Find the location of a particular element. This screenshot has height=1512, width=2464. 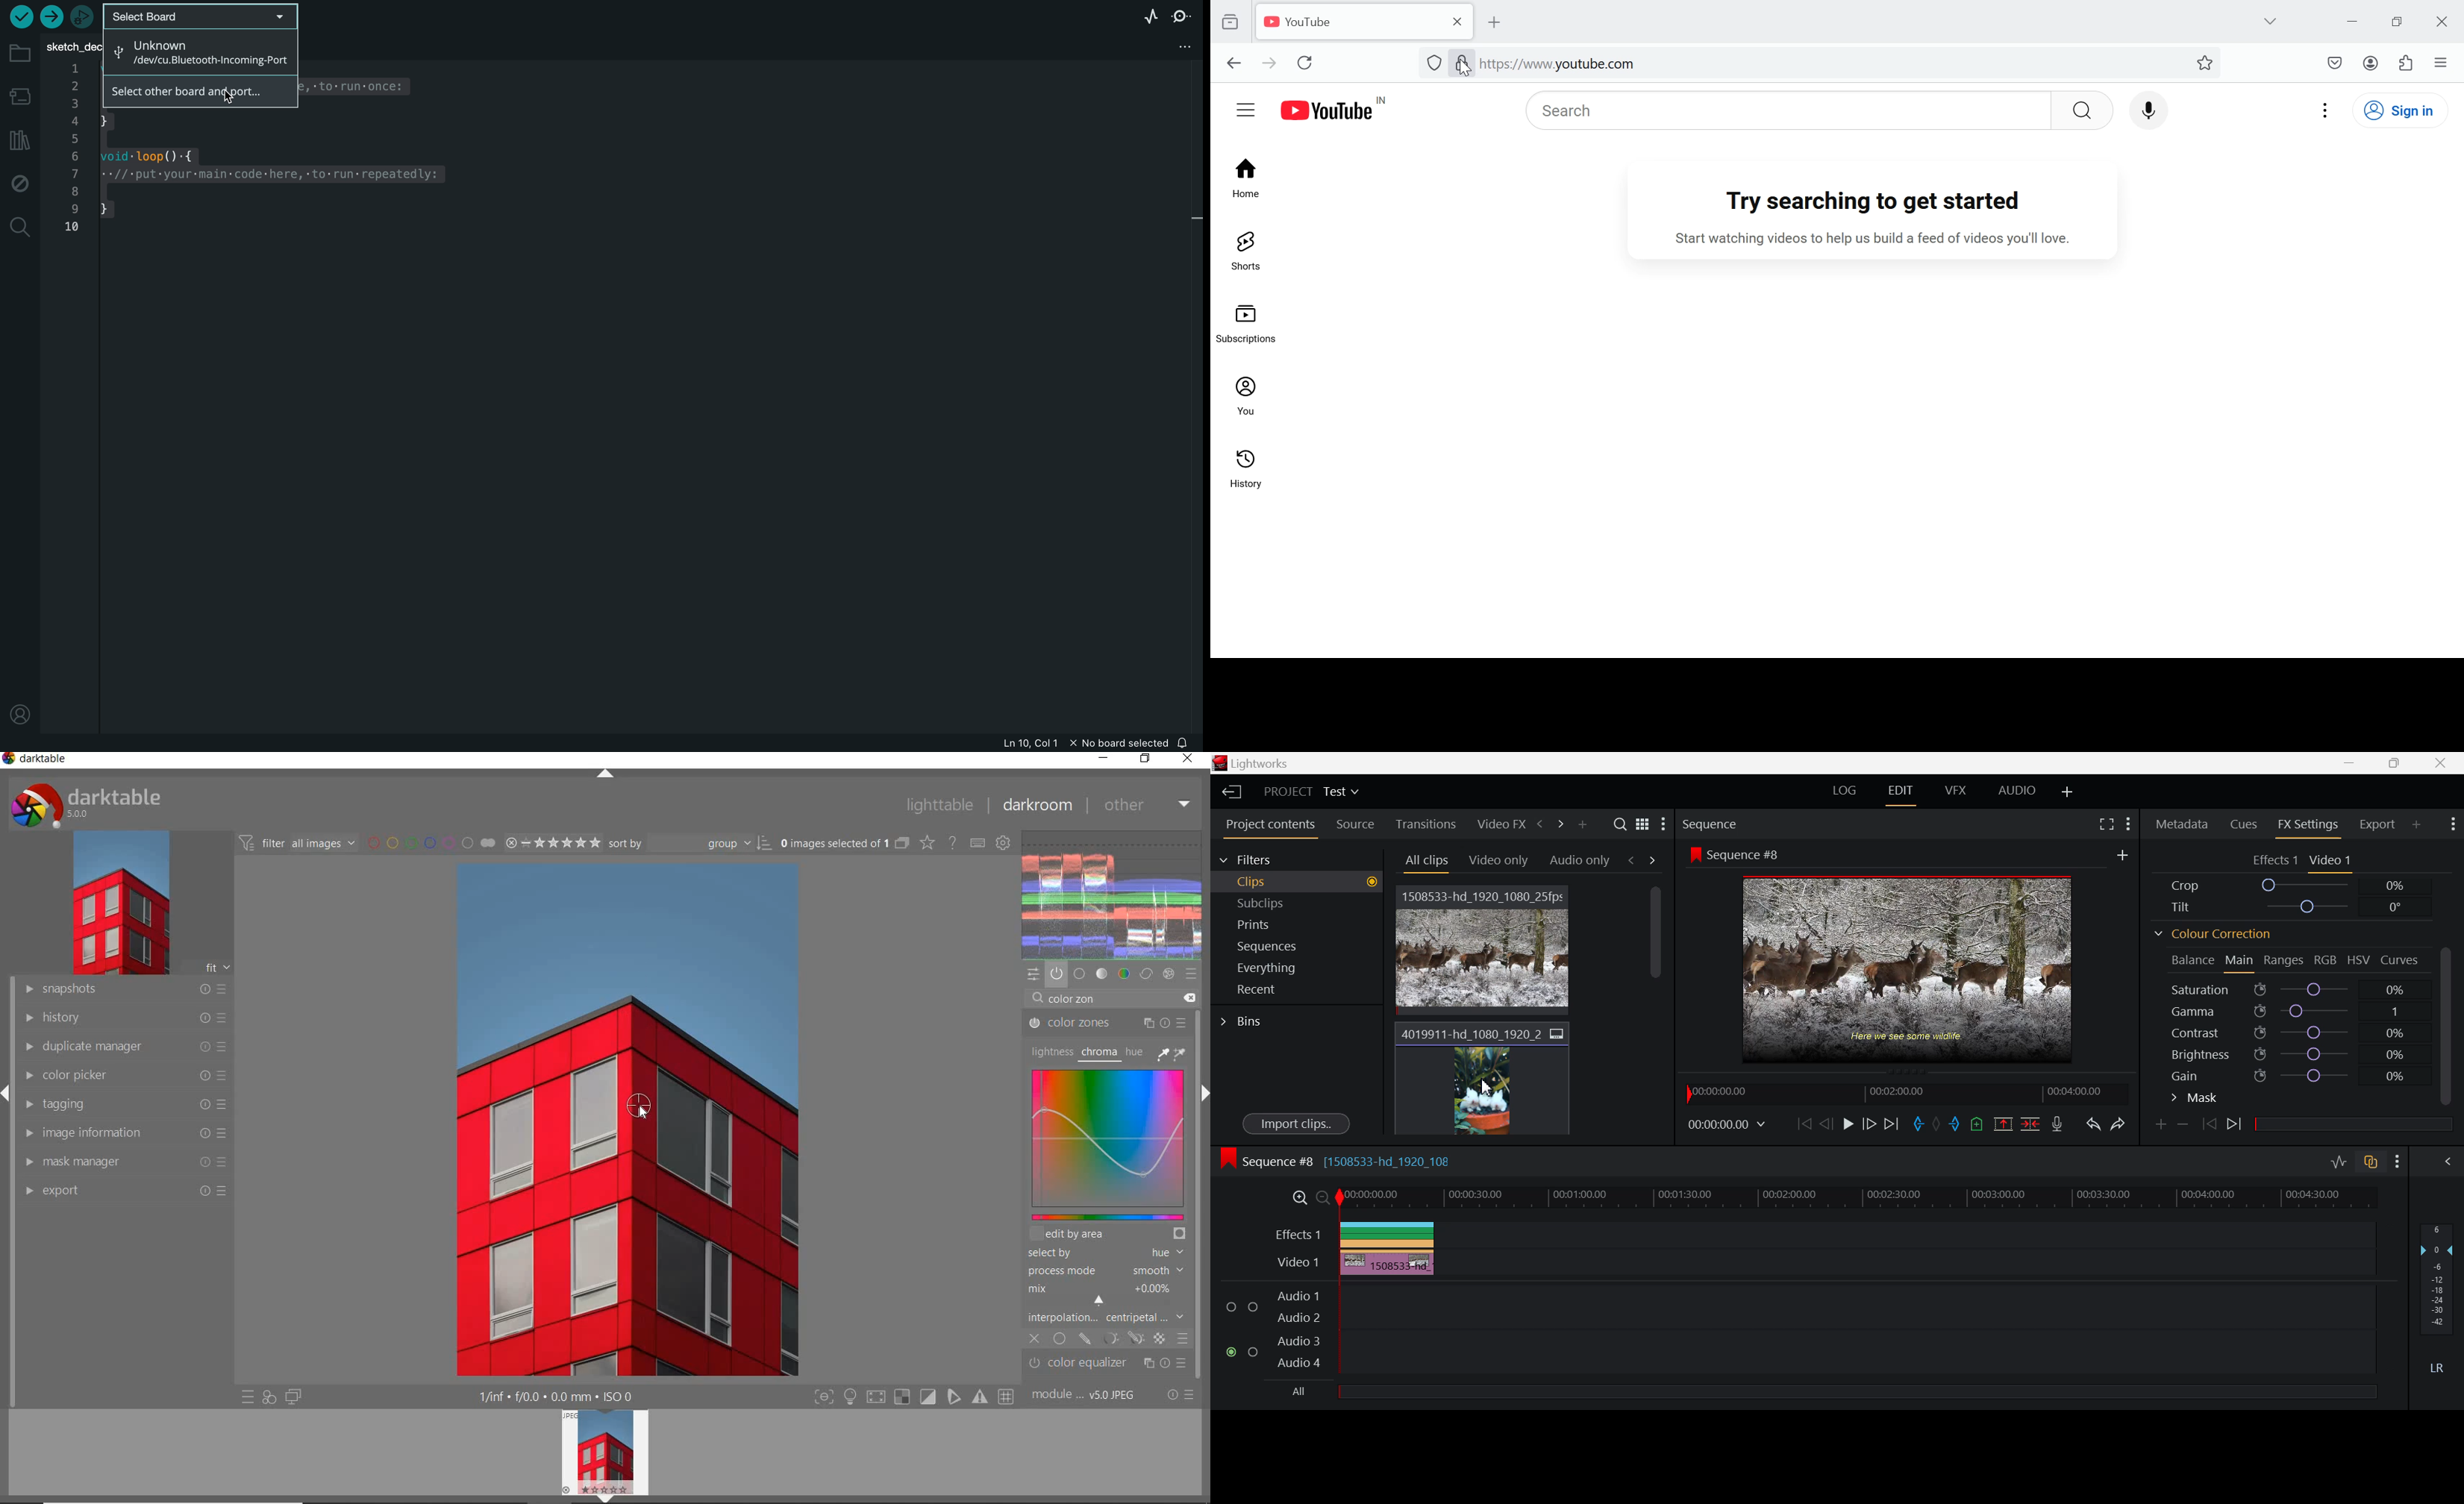

snapshots is located at coordinates (122, 991).